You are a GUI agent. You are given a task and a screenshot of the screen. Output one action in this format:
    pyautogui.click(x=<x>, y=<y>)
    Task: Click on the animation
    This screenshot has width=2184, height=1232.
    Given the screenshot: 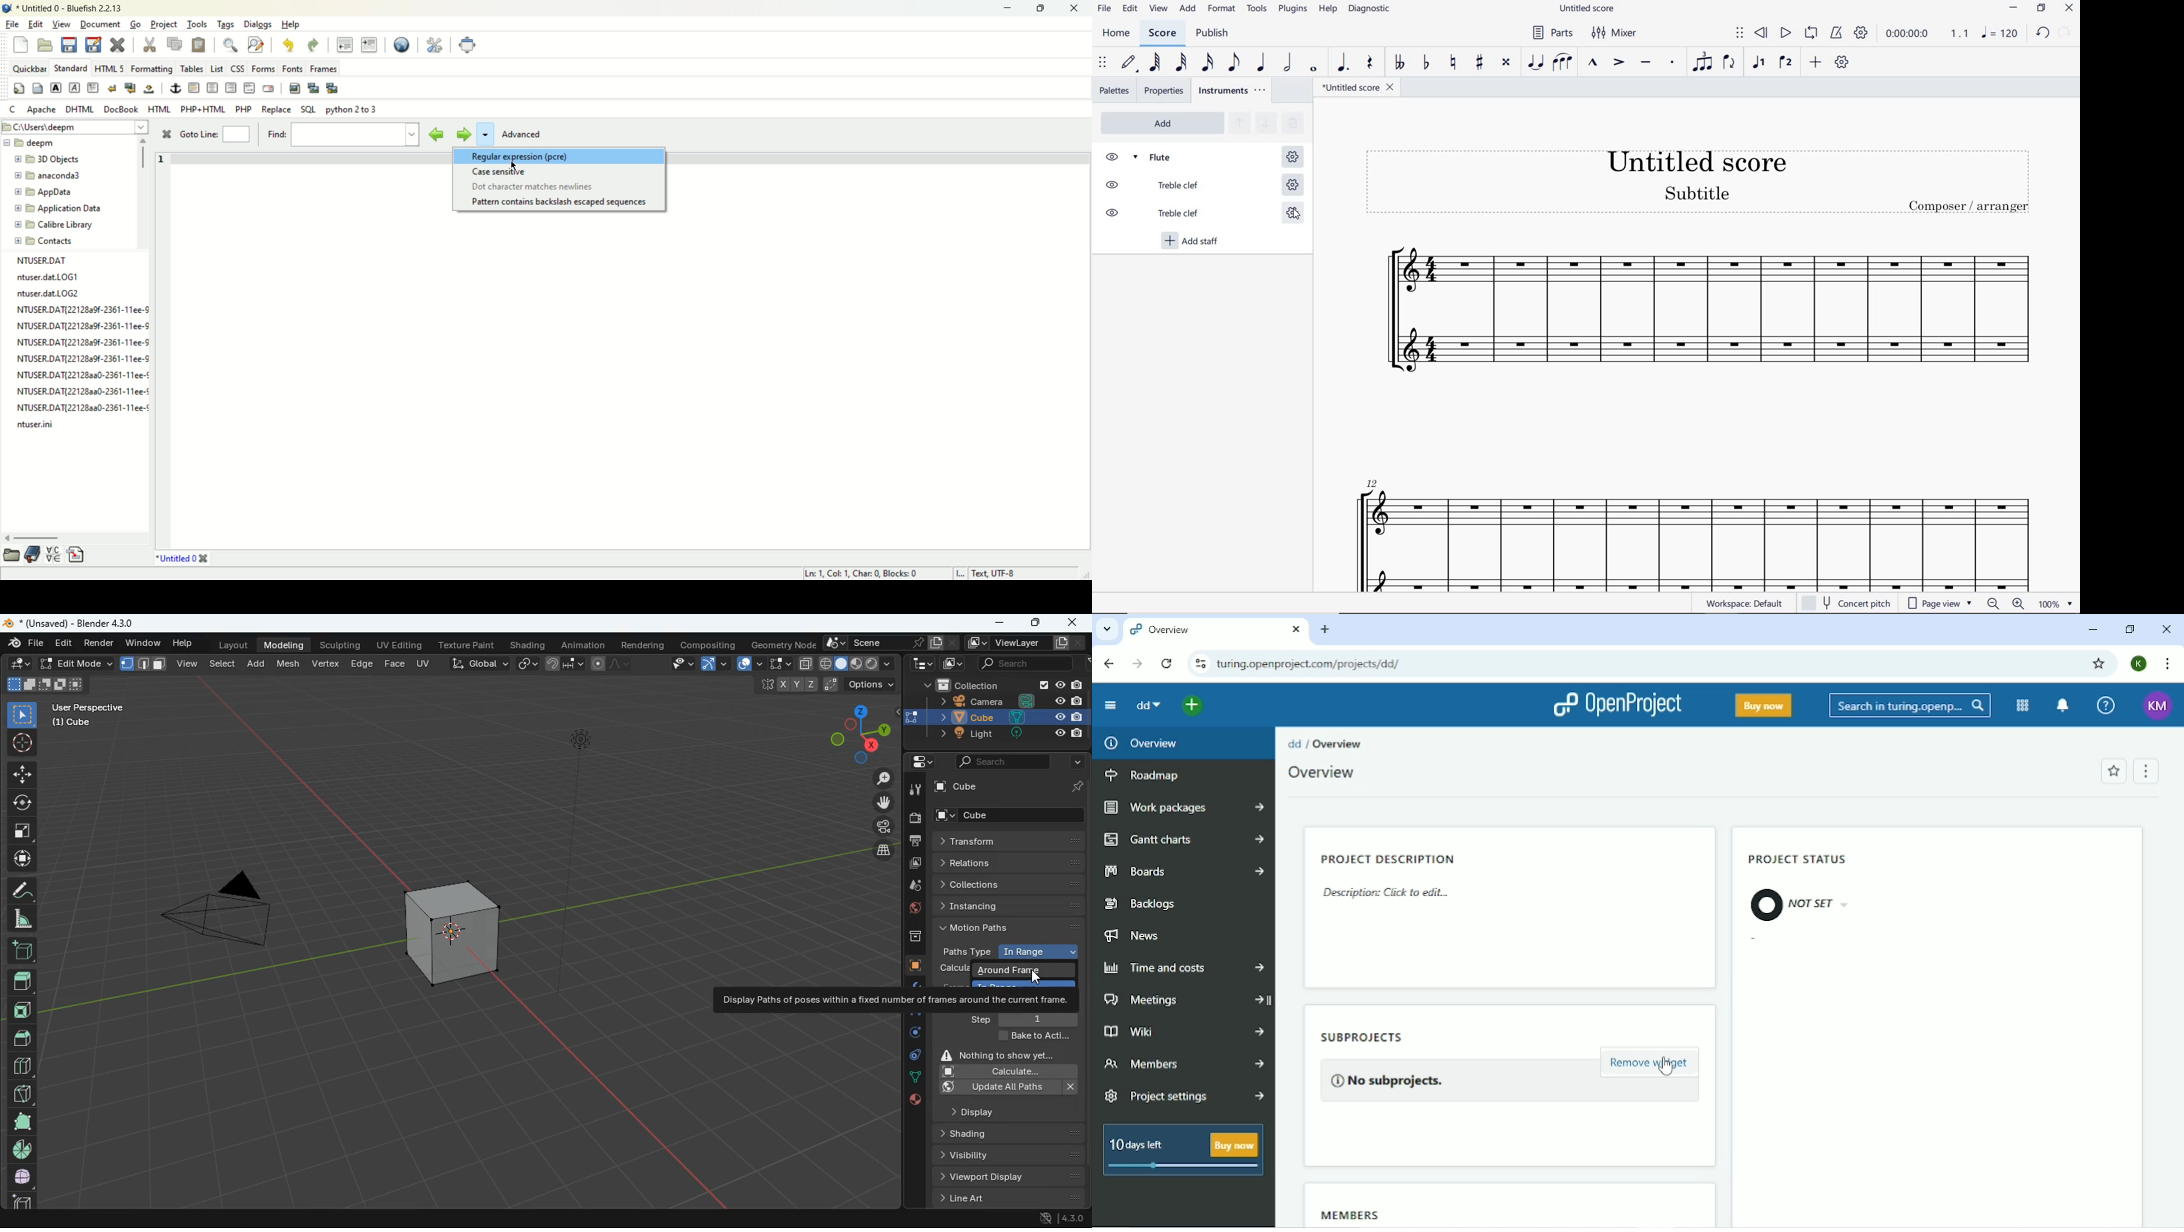 What is the action you would take?
    pyautogui.click(x=586, y=645)
    